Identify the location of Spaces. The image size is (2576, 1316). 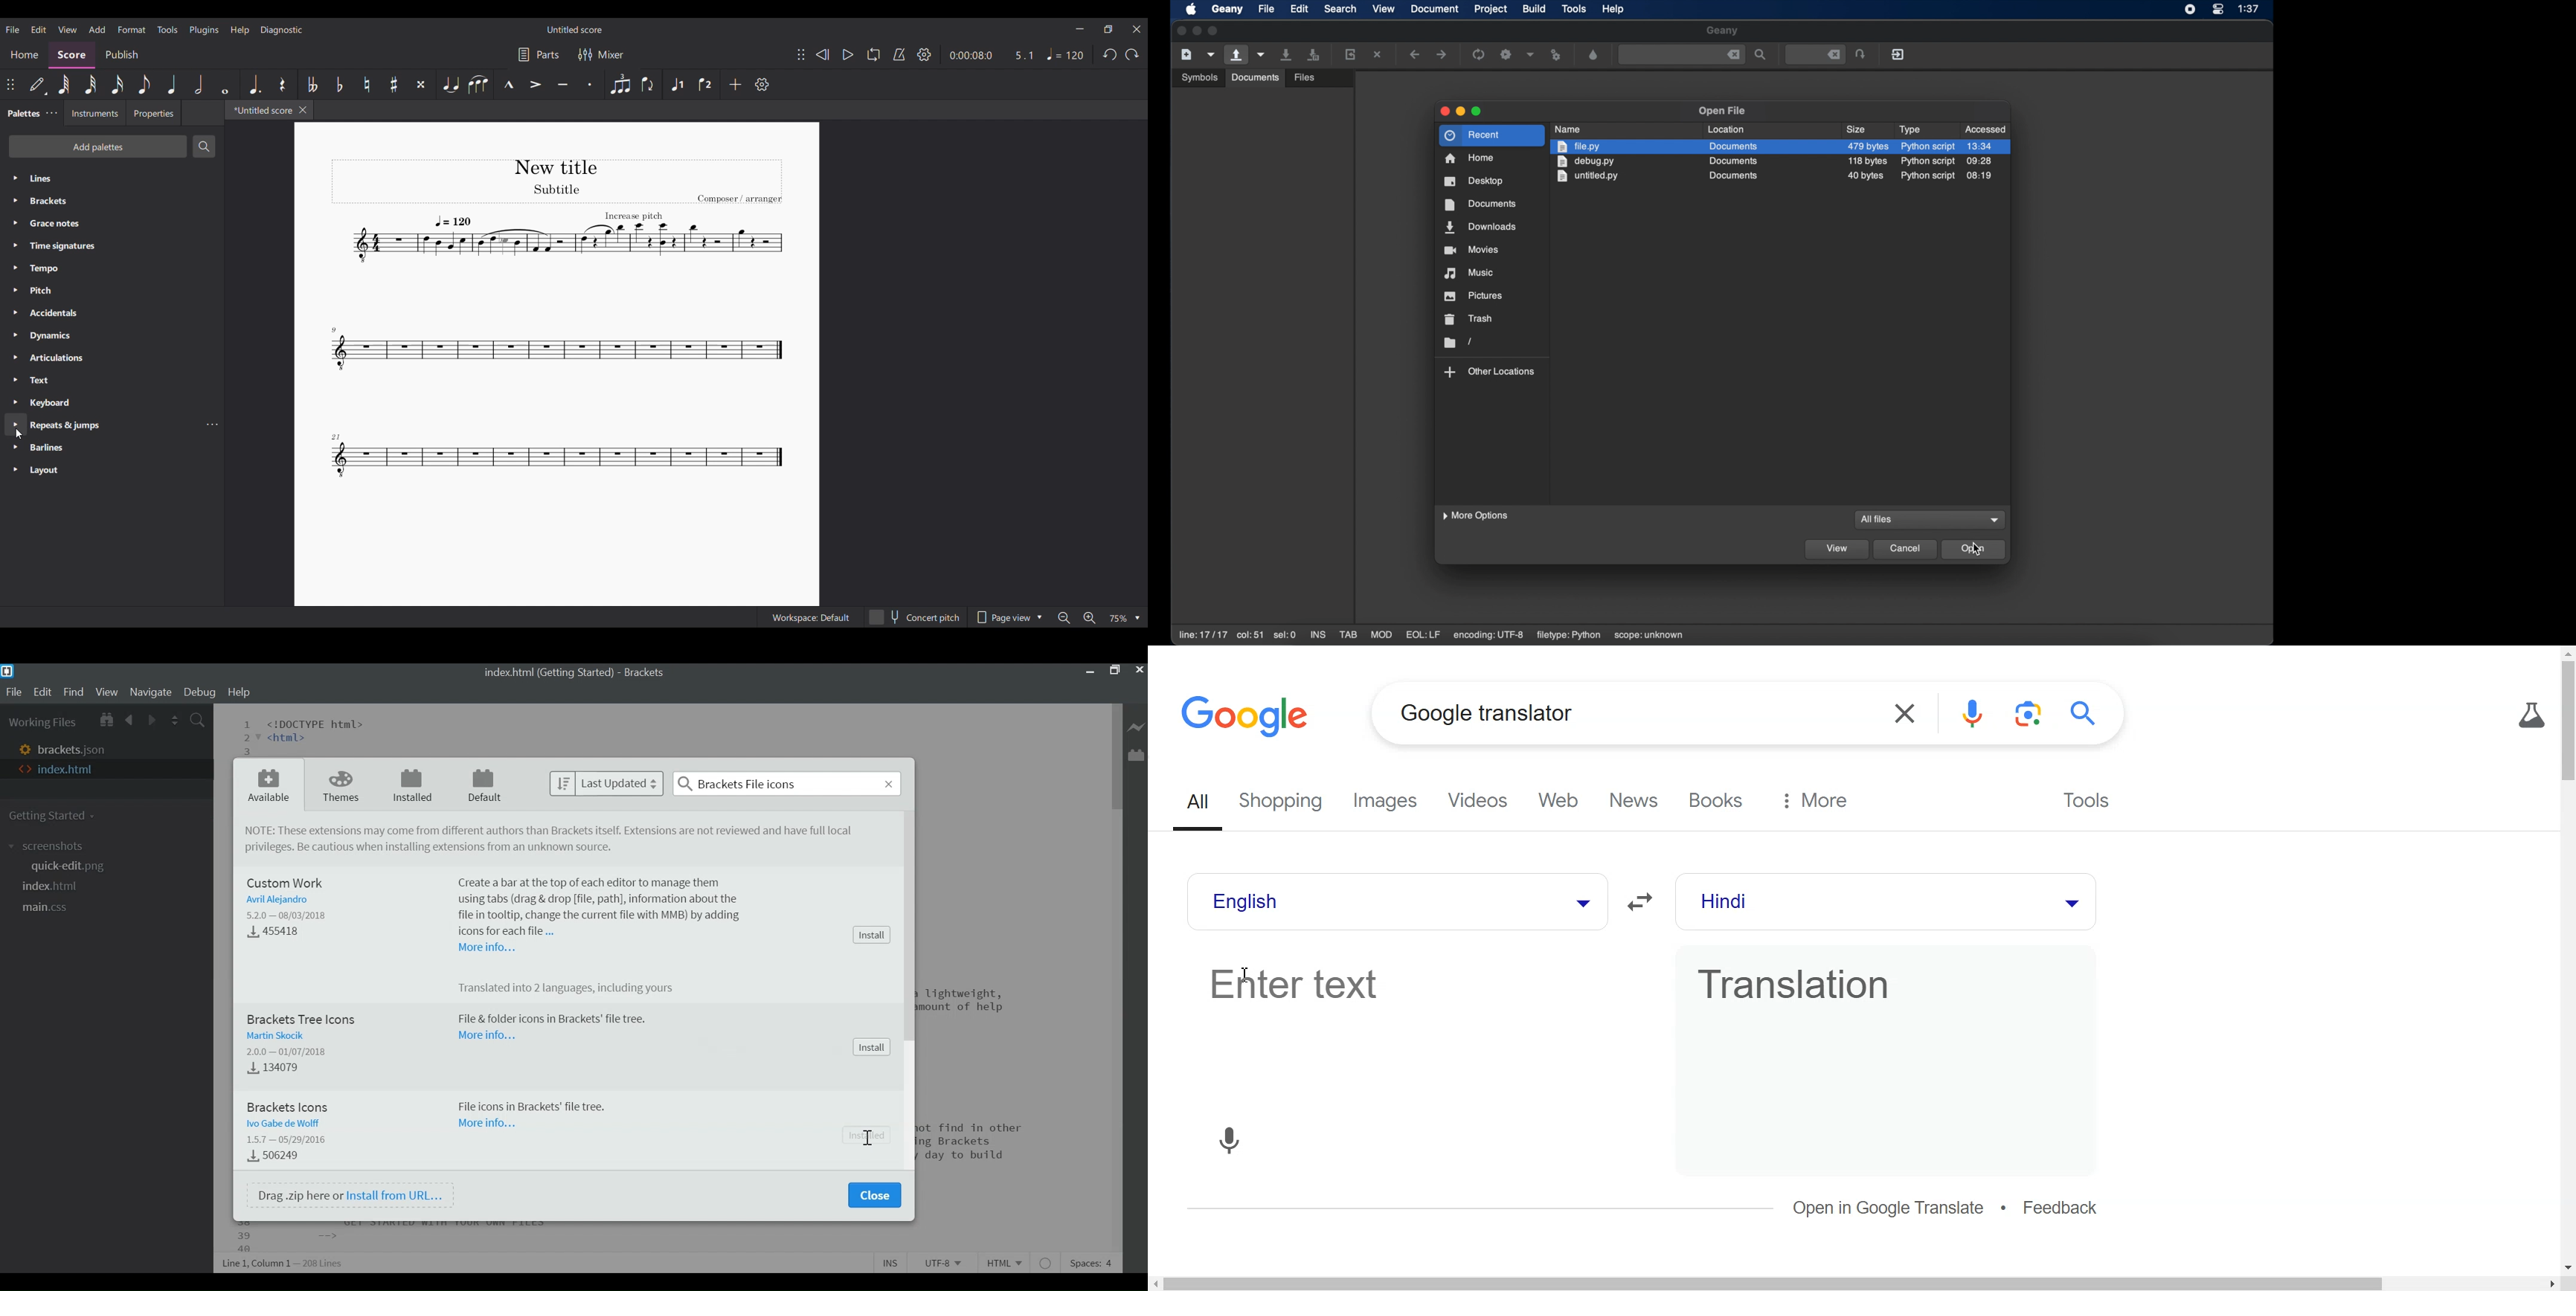
(1092, 1262).